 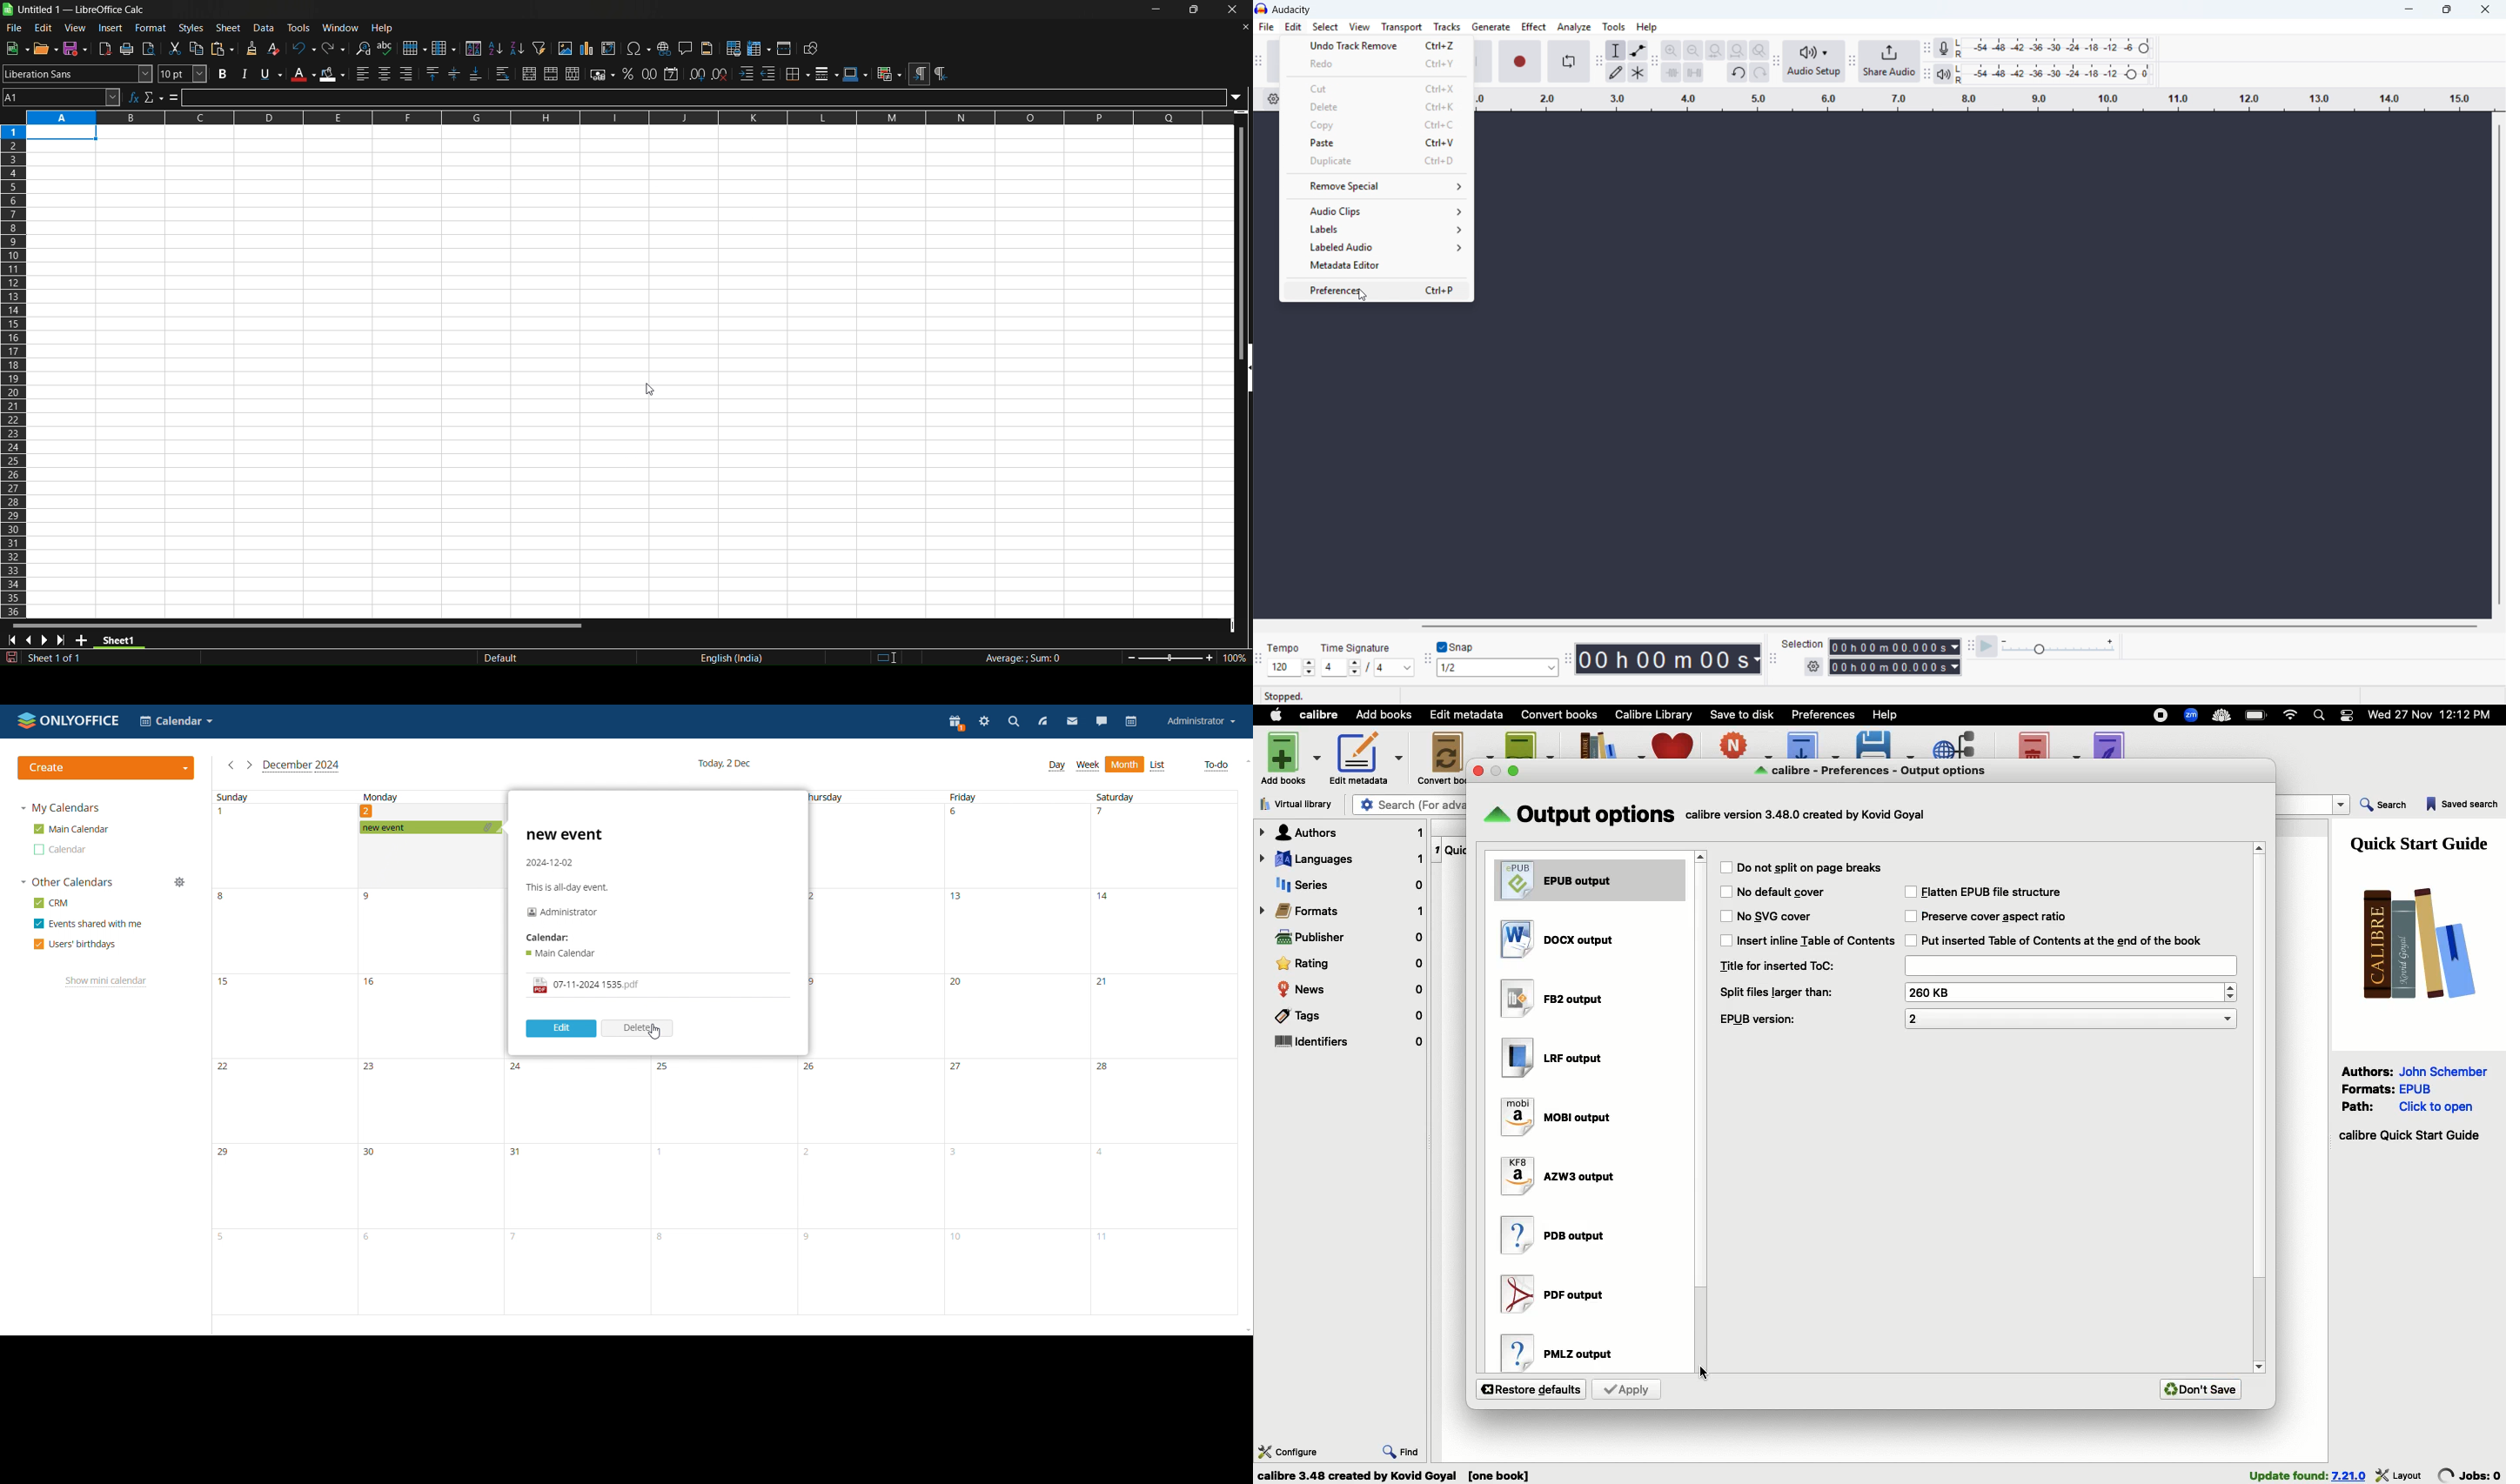 I want to click on envelop tool, so click(x=1638, y=50).